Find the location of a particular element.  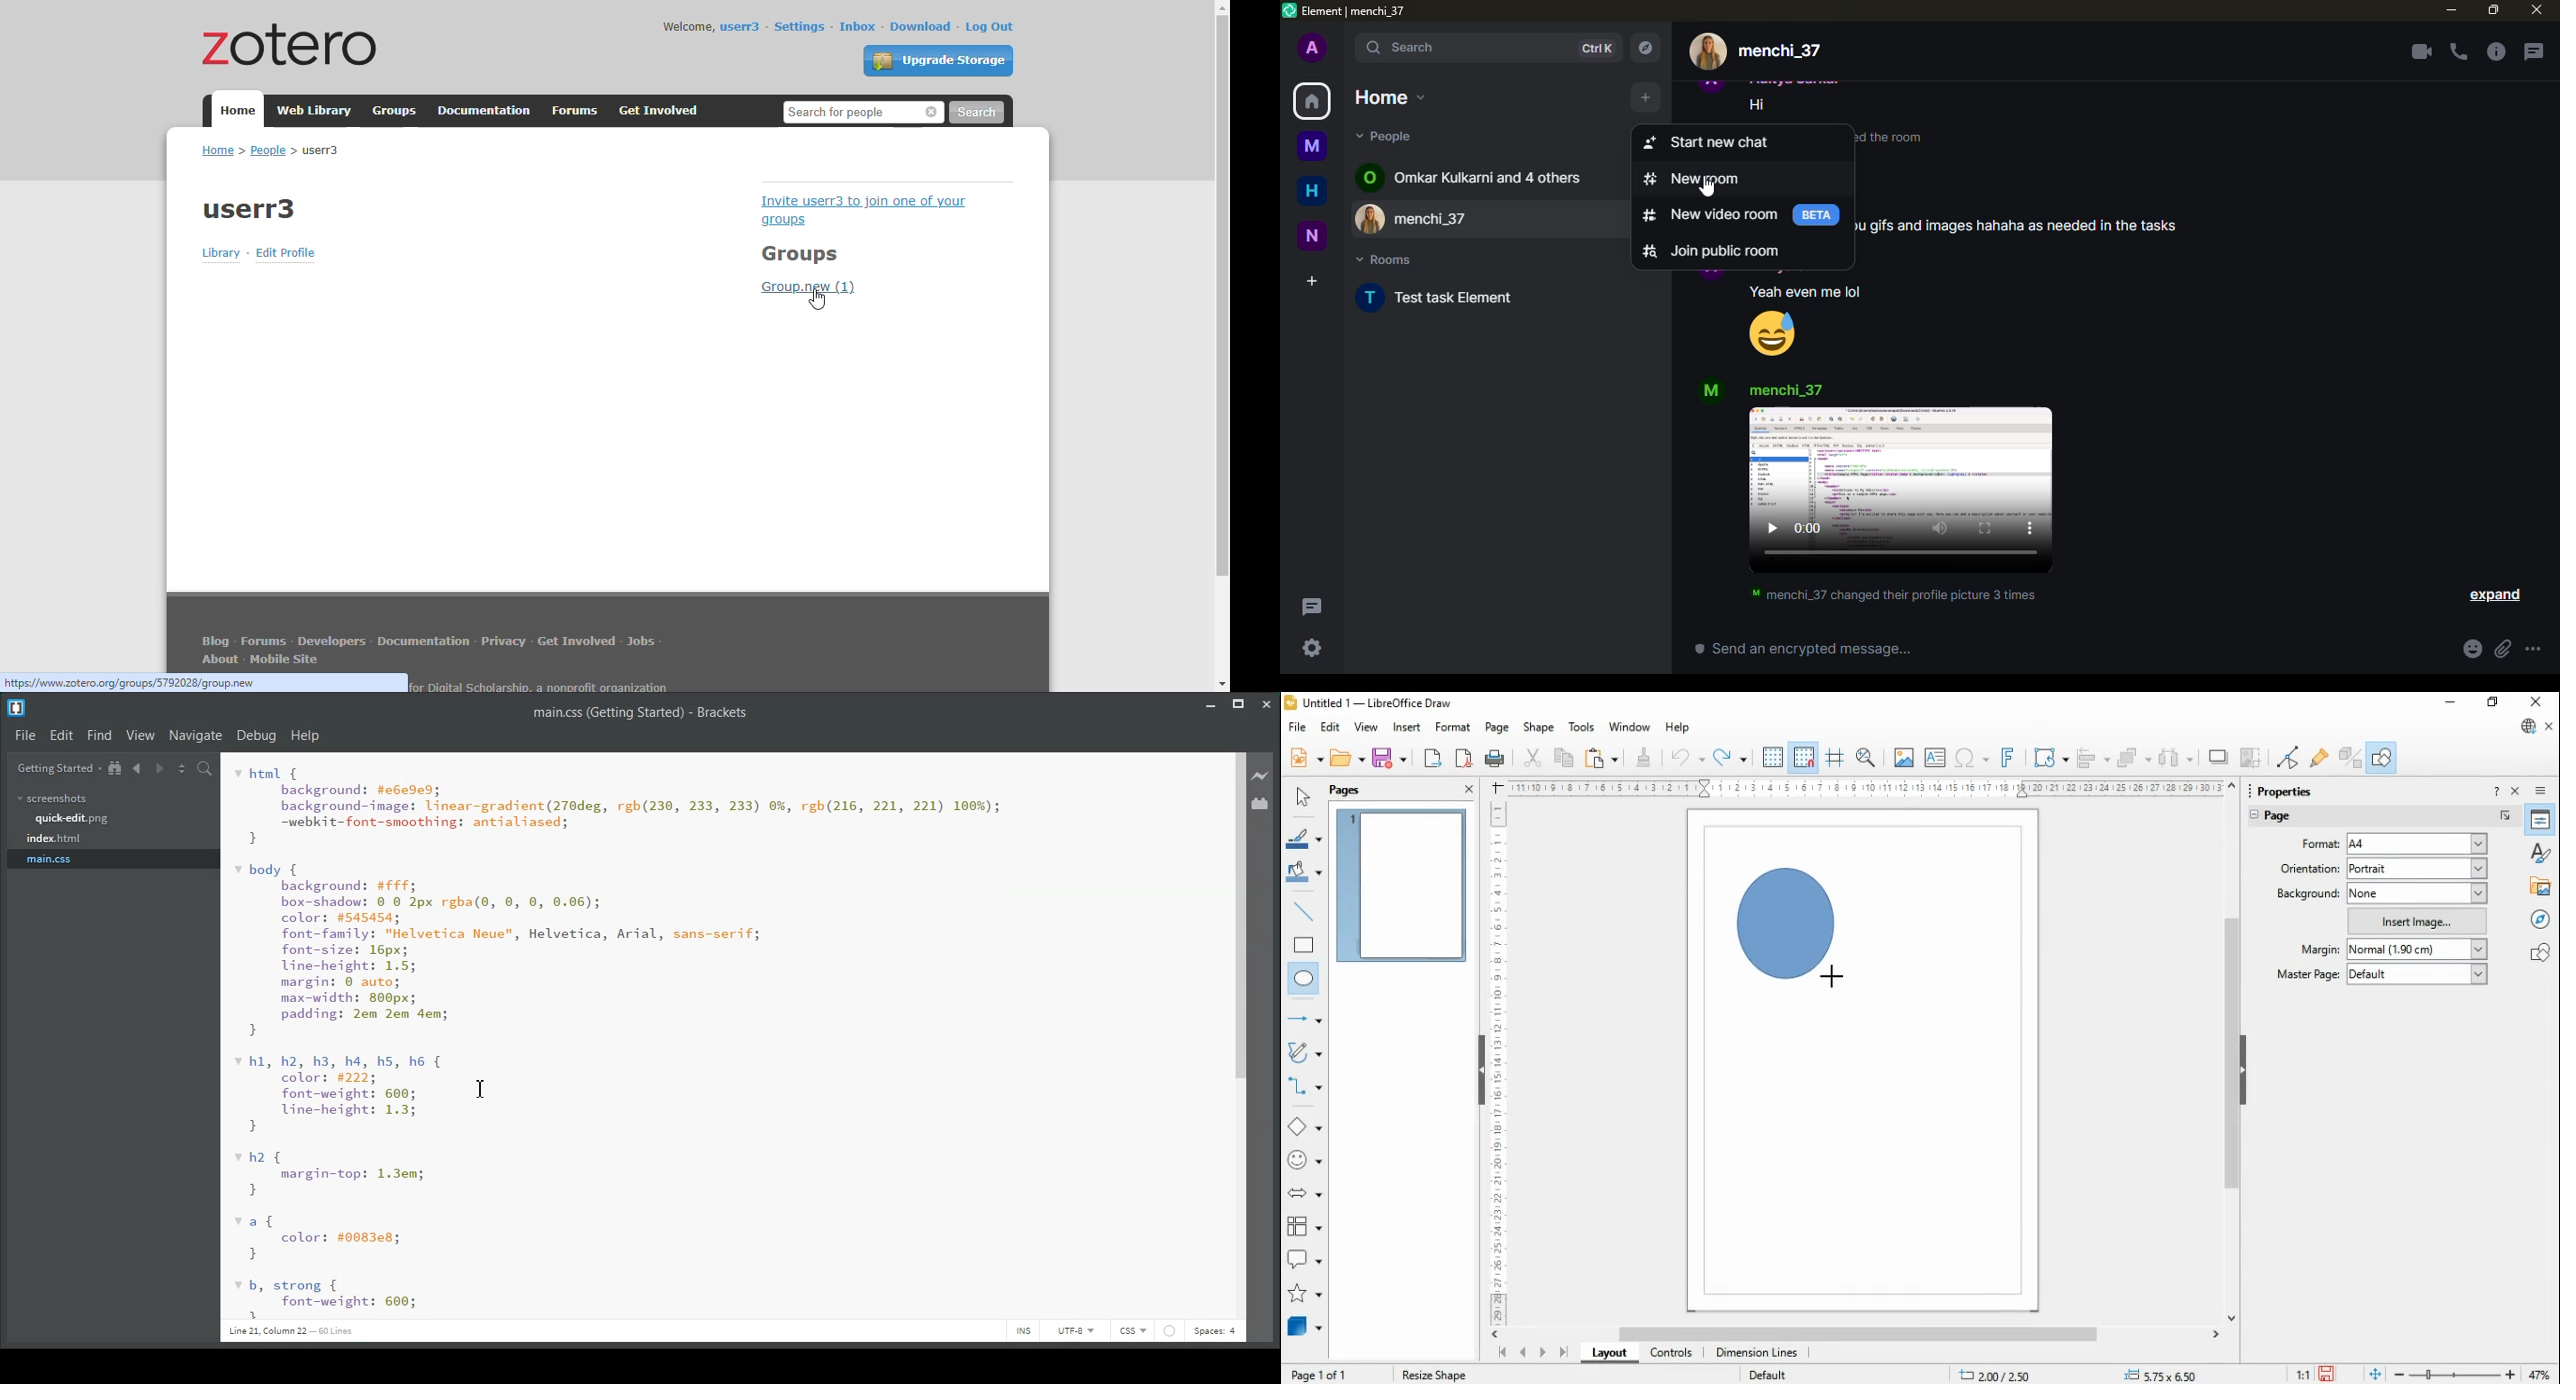

menchi_37 is located at coordinates (1785, 391).